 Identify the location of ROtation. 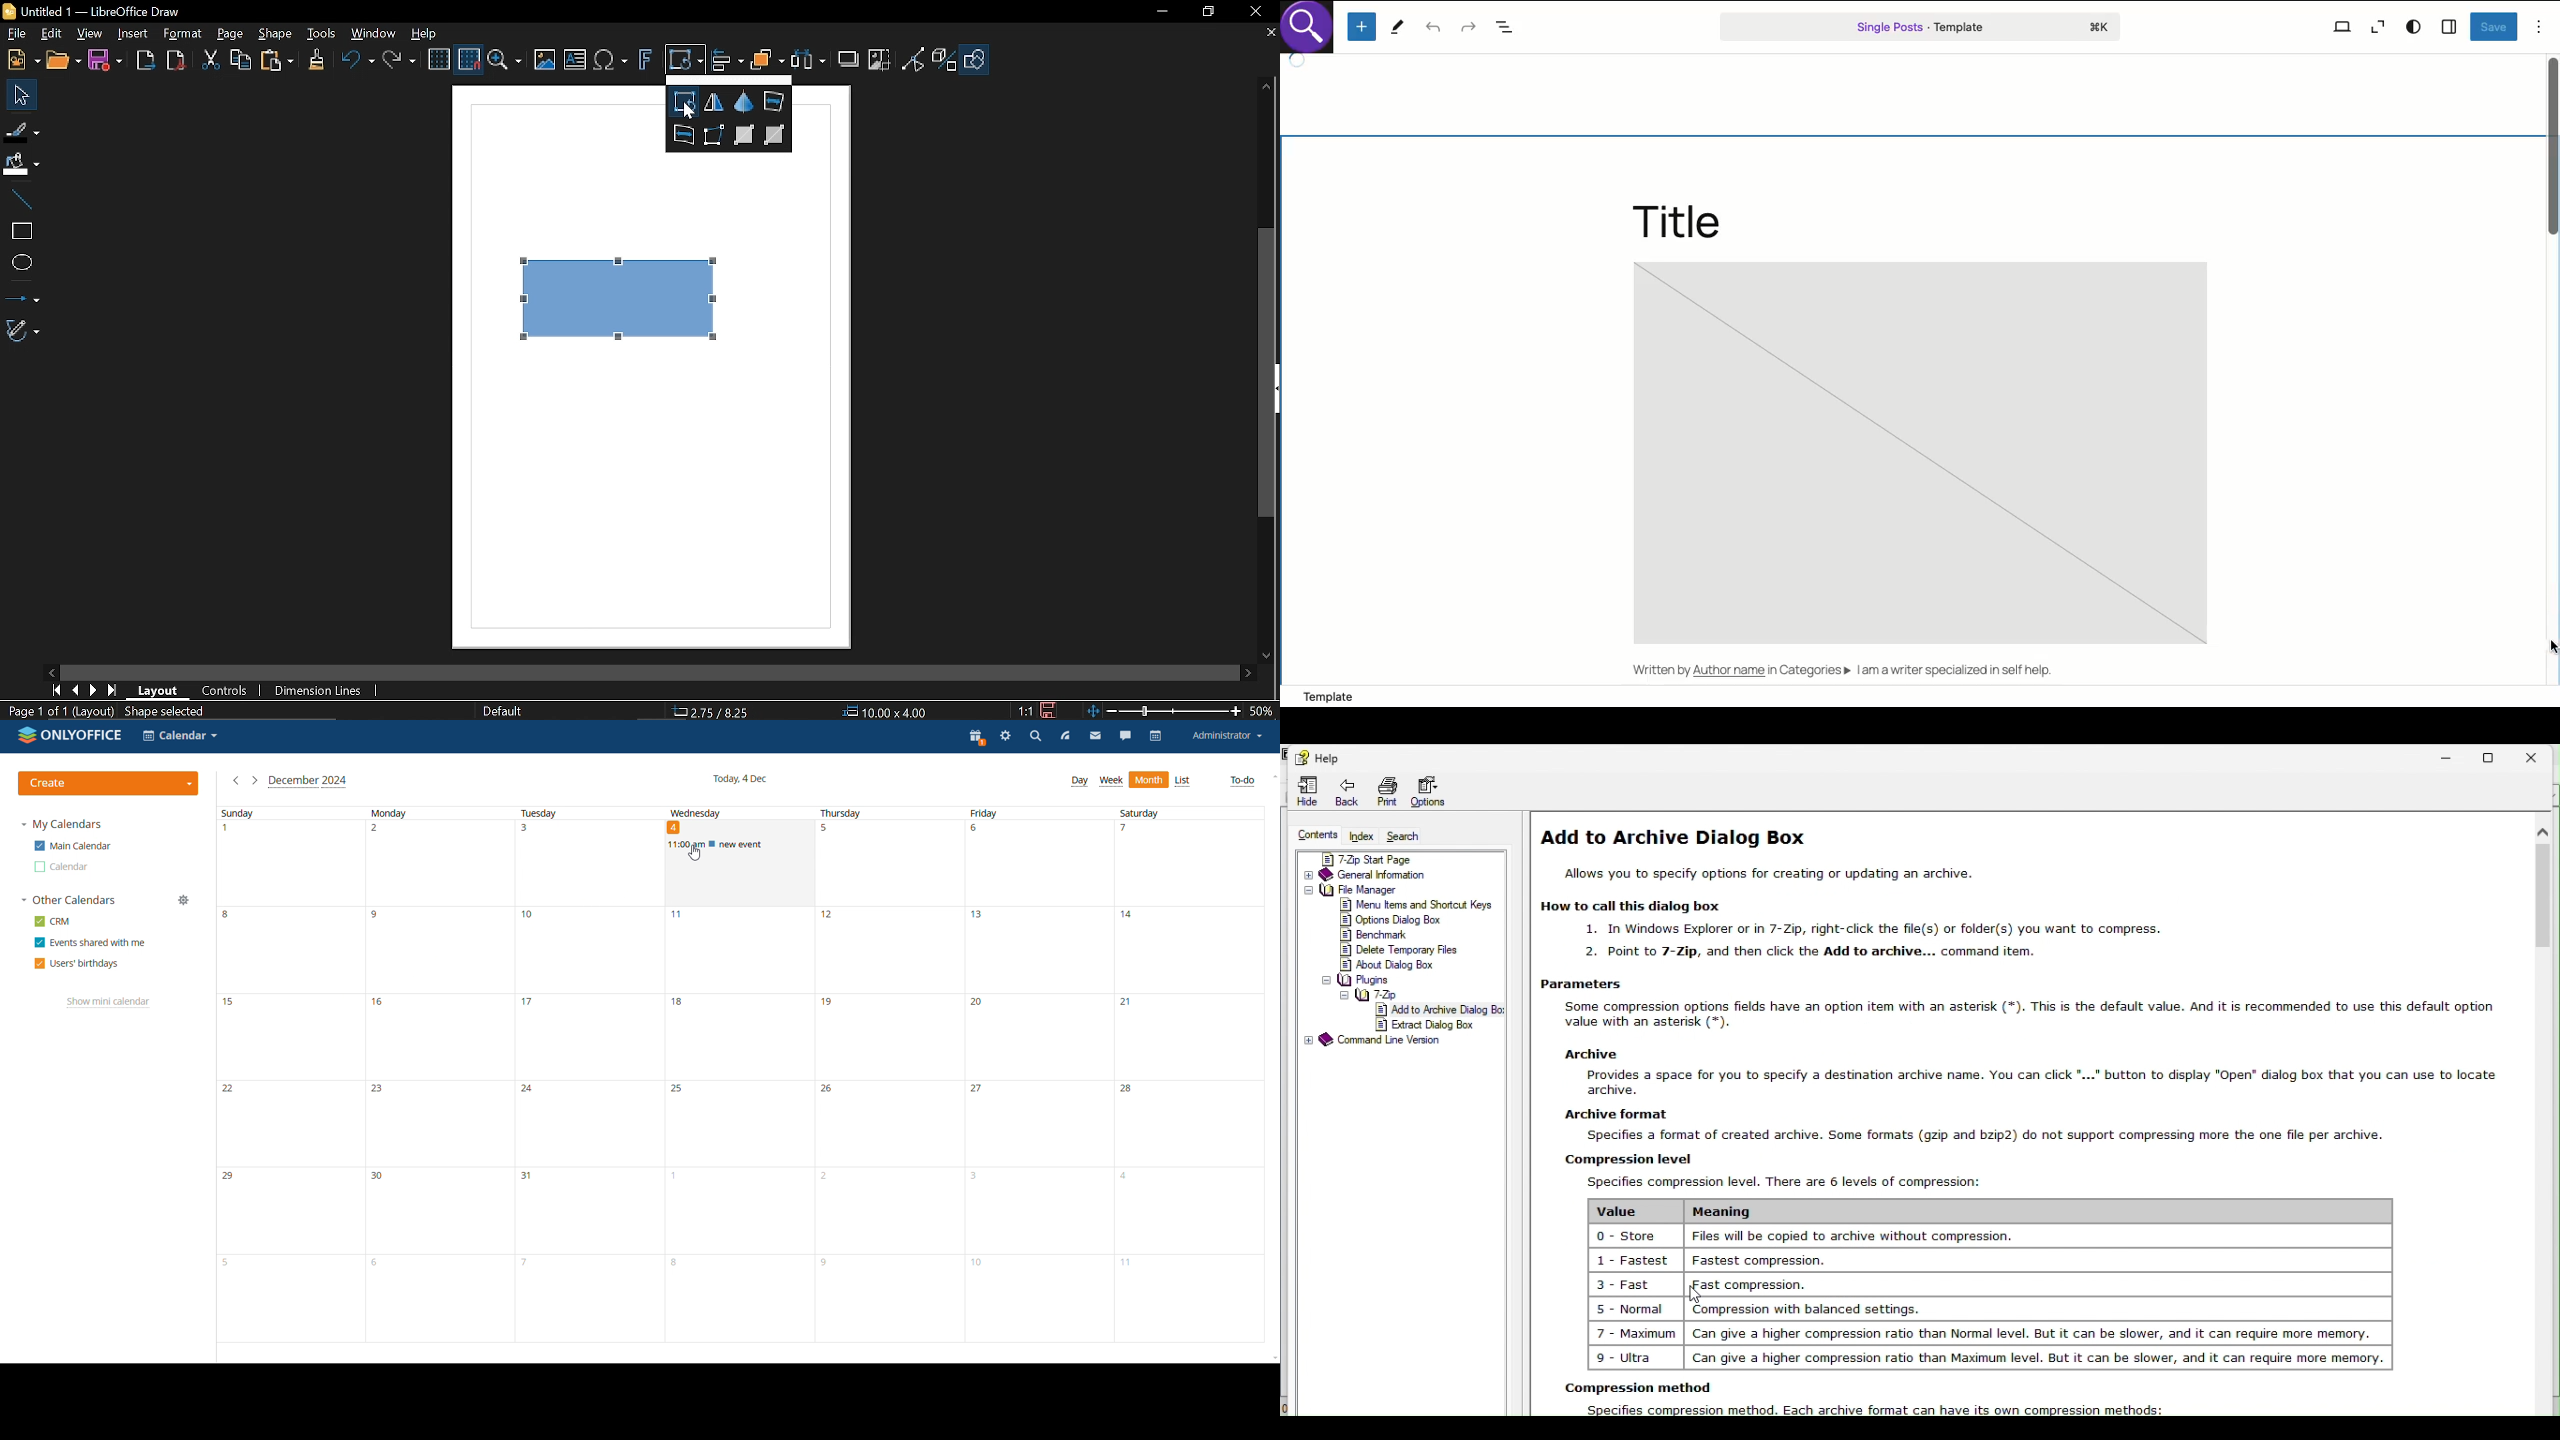
(684, 102).